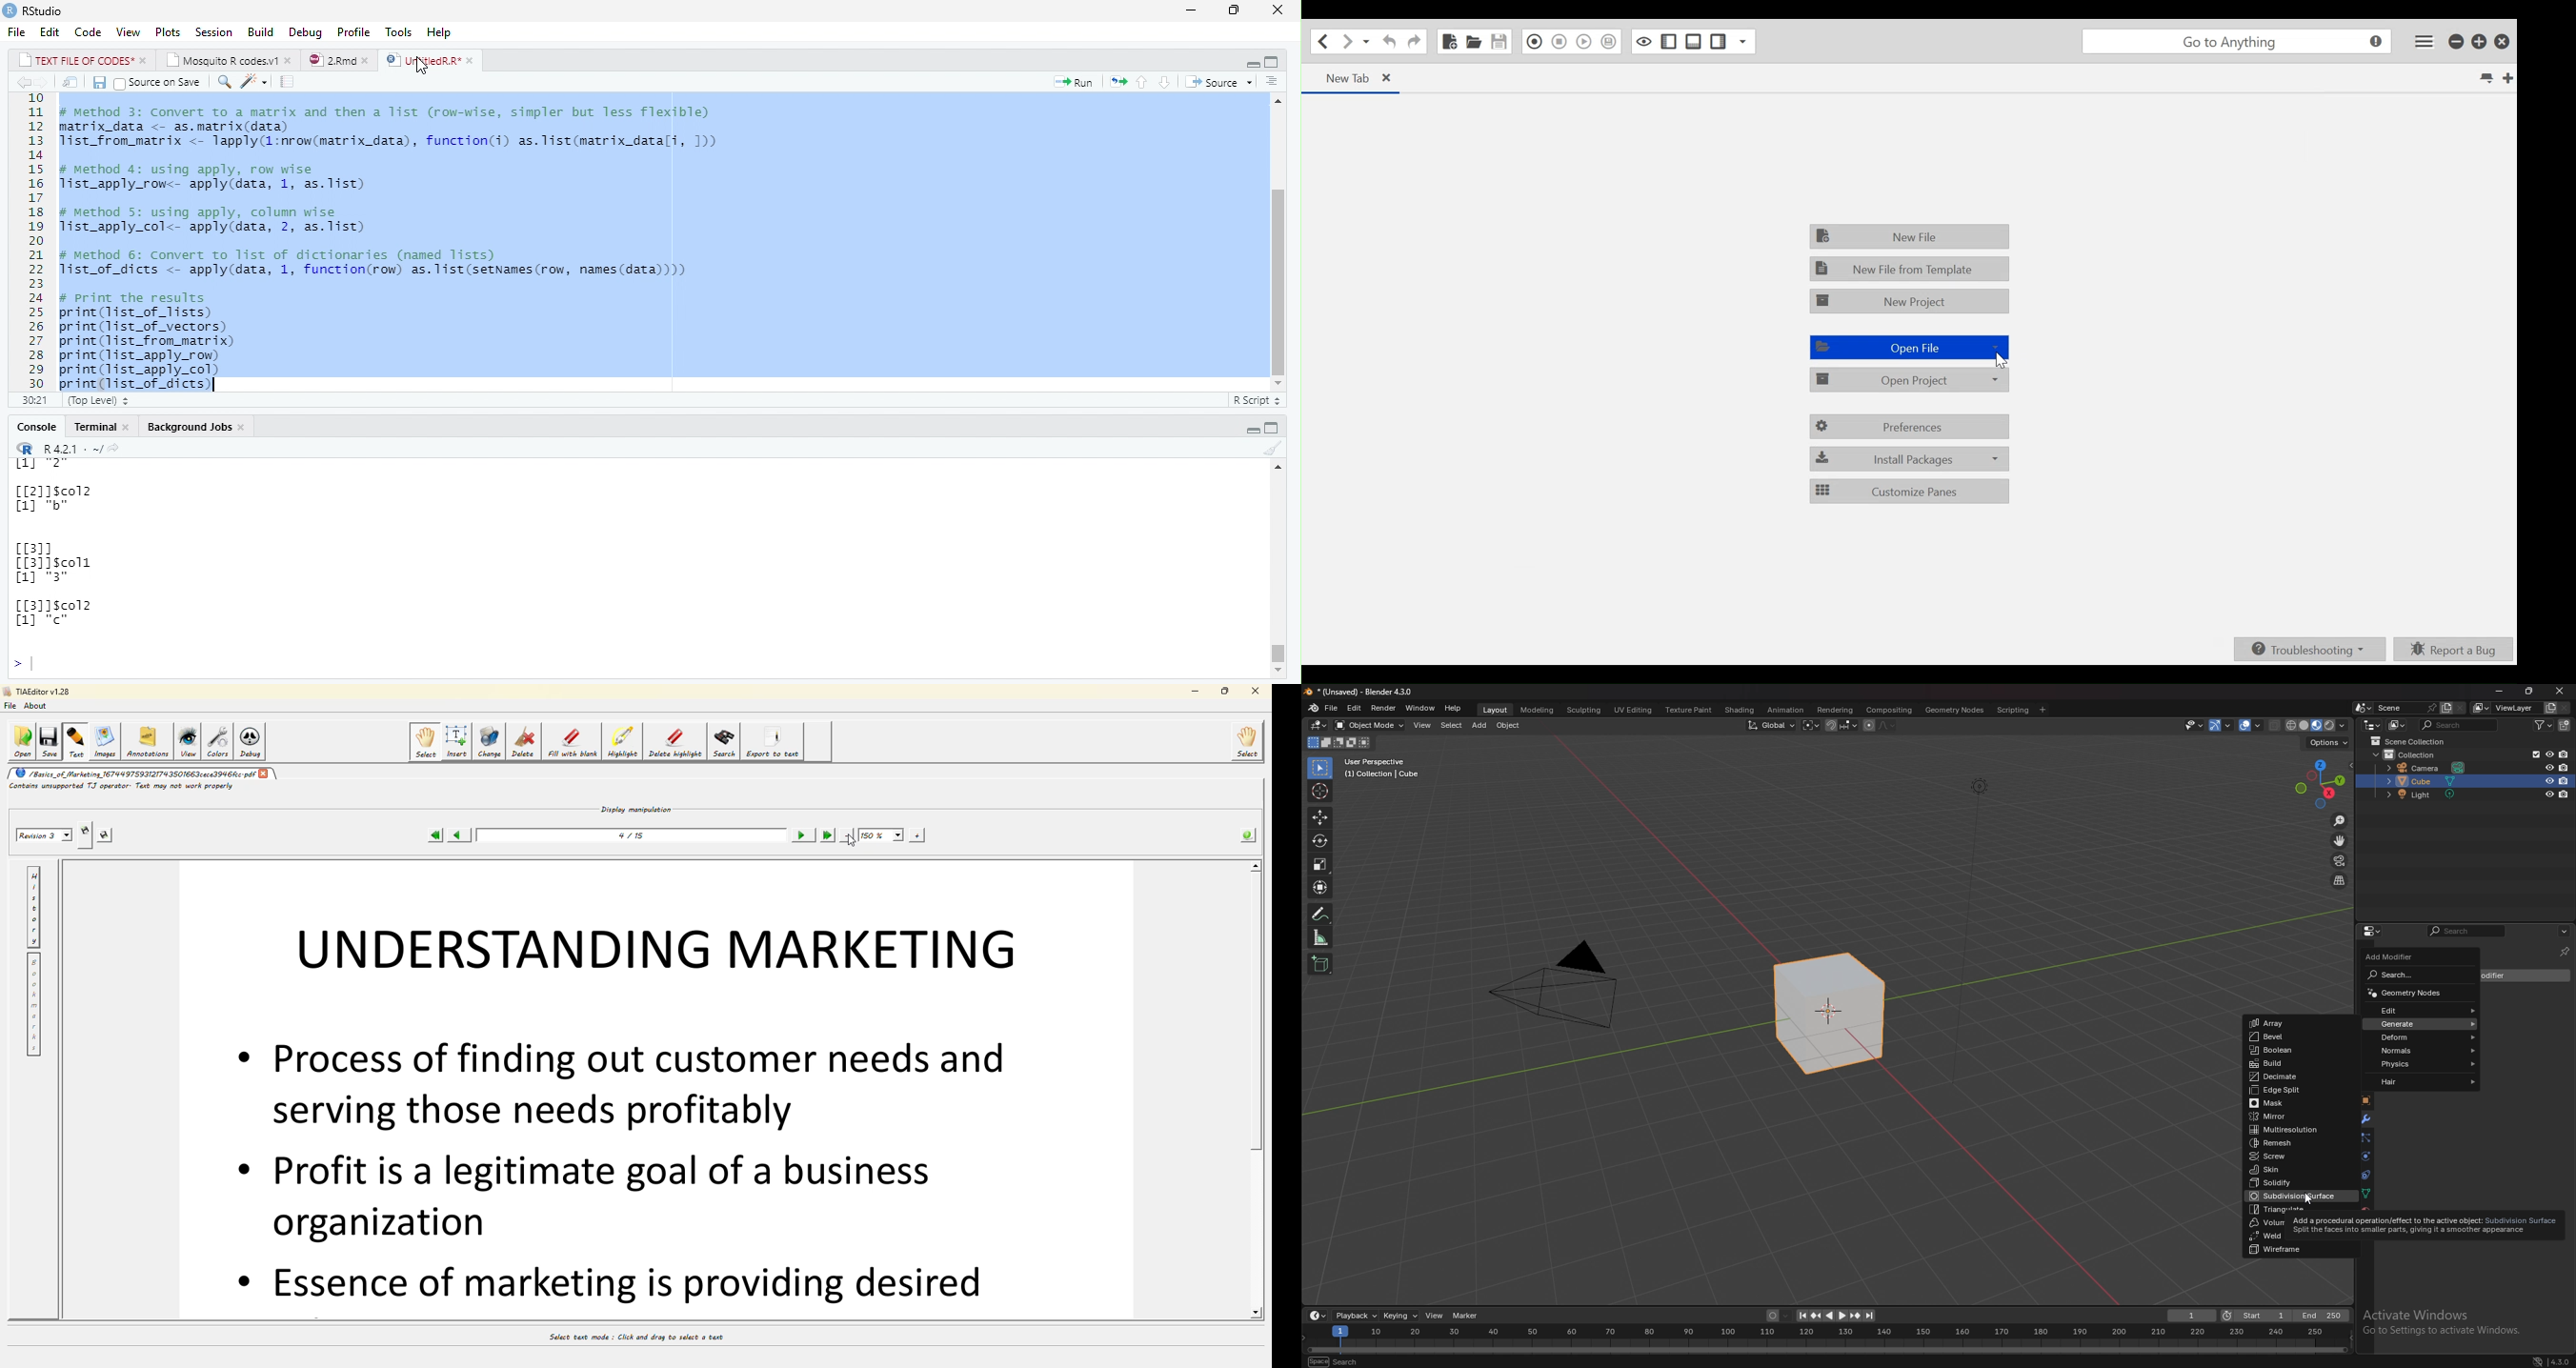 The image size is (2576, 1372). Describe the element at coordinates (1235, 10) in the screenshot. I see `Maximize` at that location.